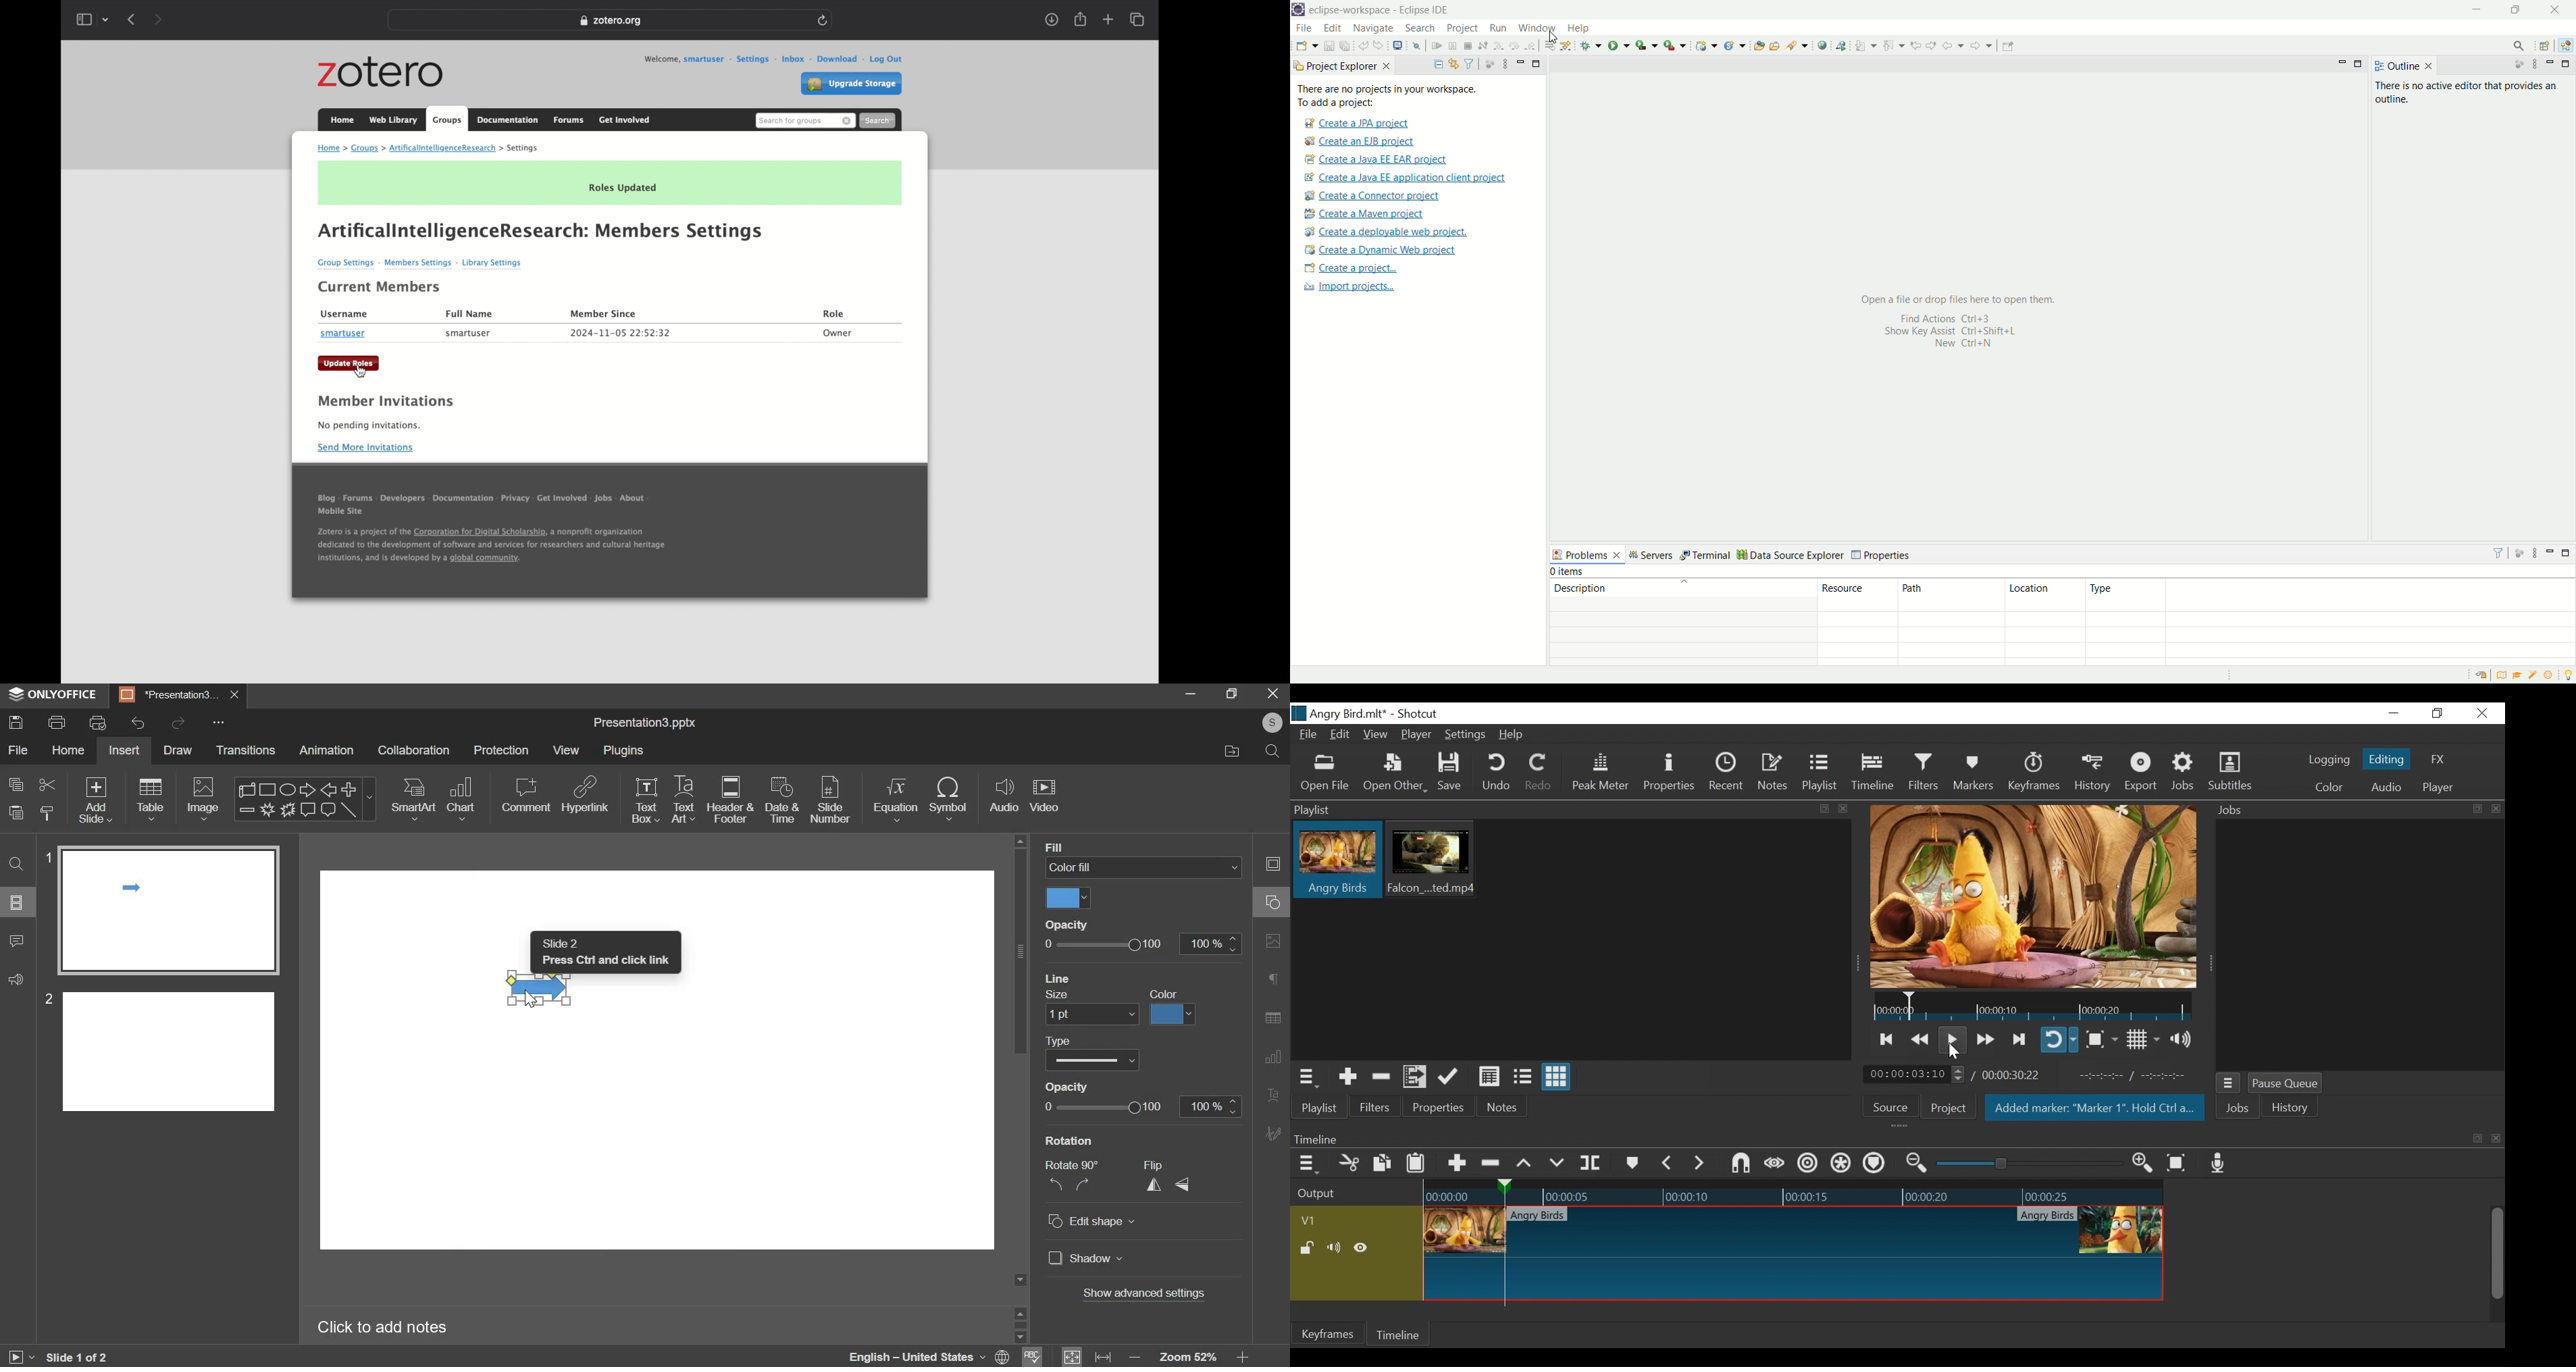  What do you see at coordinates (1273, 1132) in the screenshot?
I see `Signature settings` at bounding box center [1273, 1132].